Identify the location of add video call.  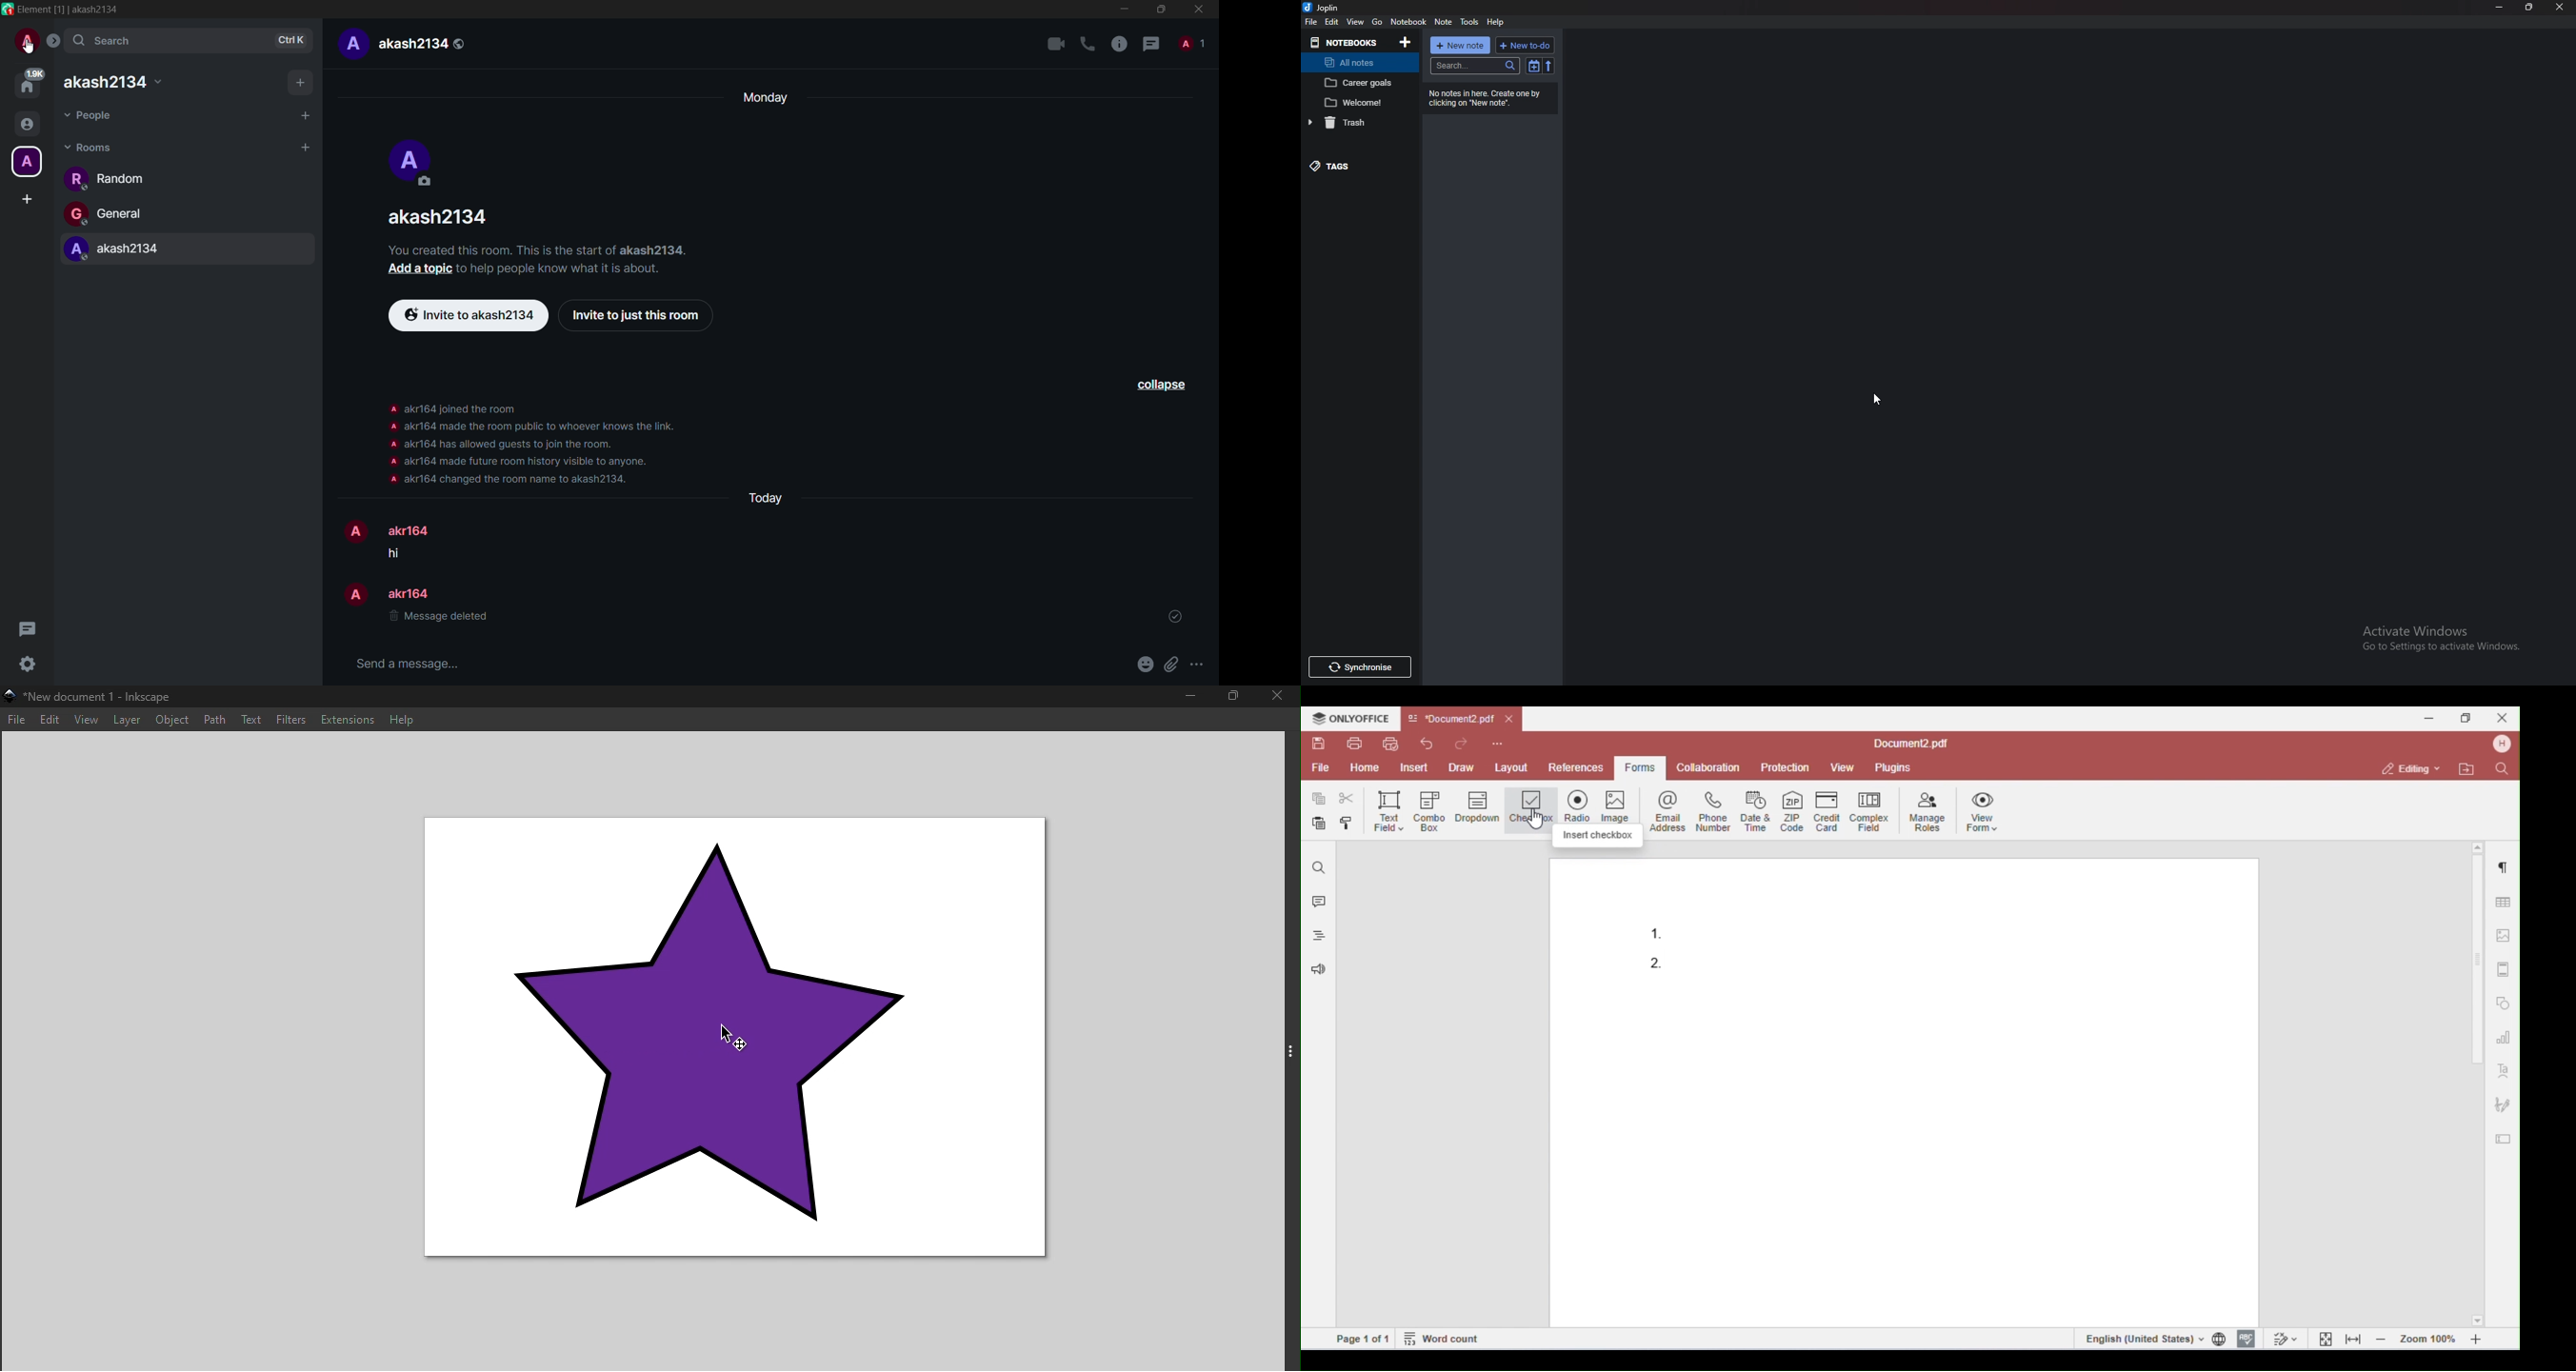
(1056, 44).